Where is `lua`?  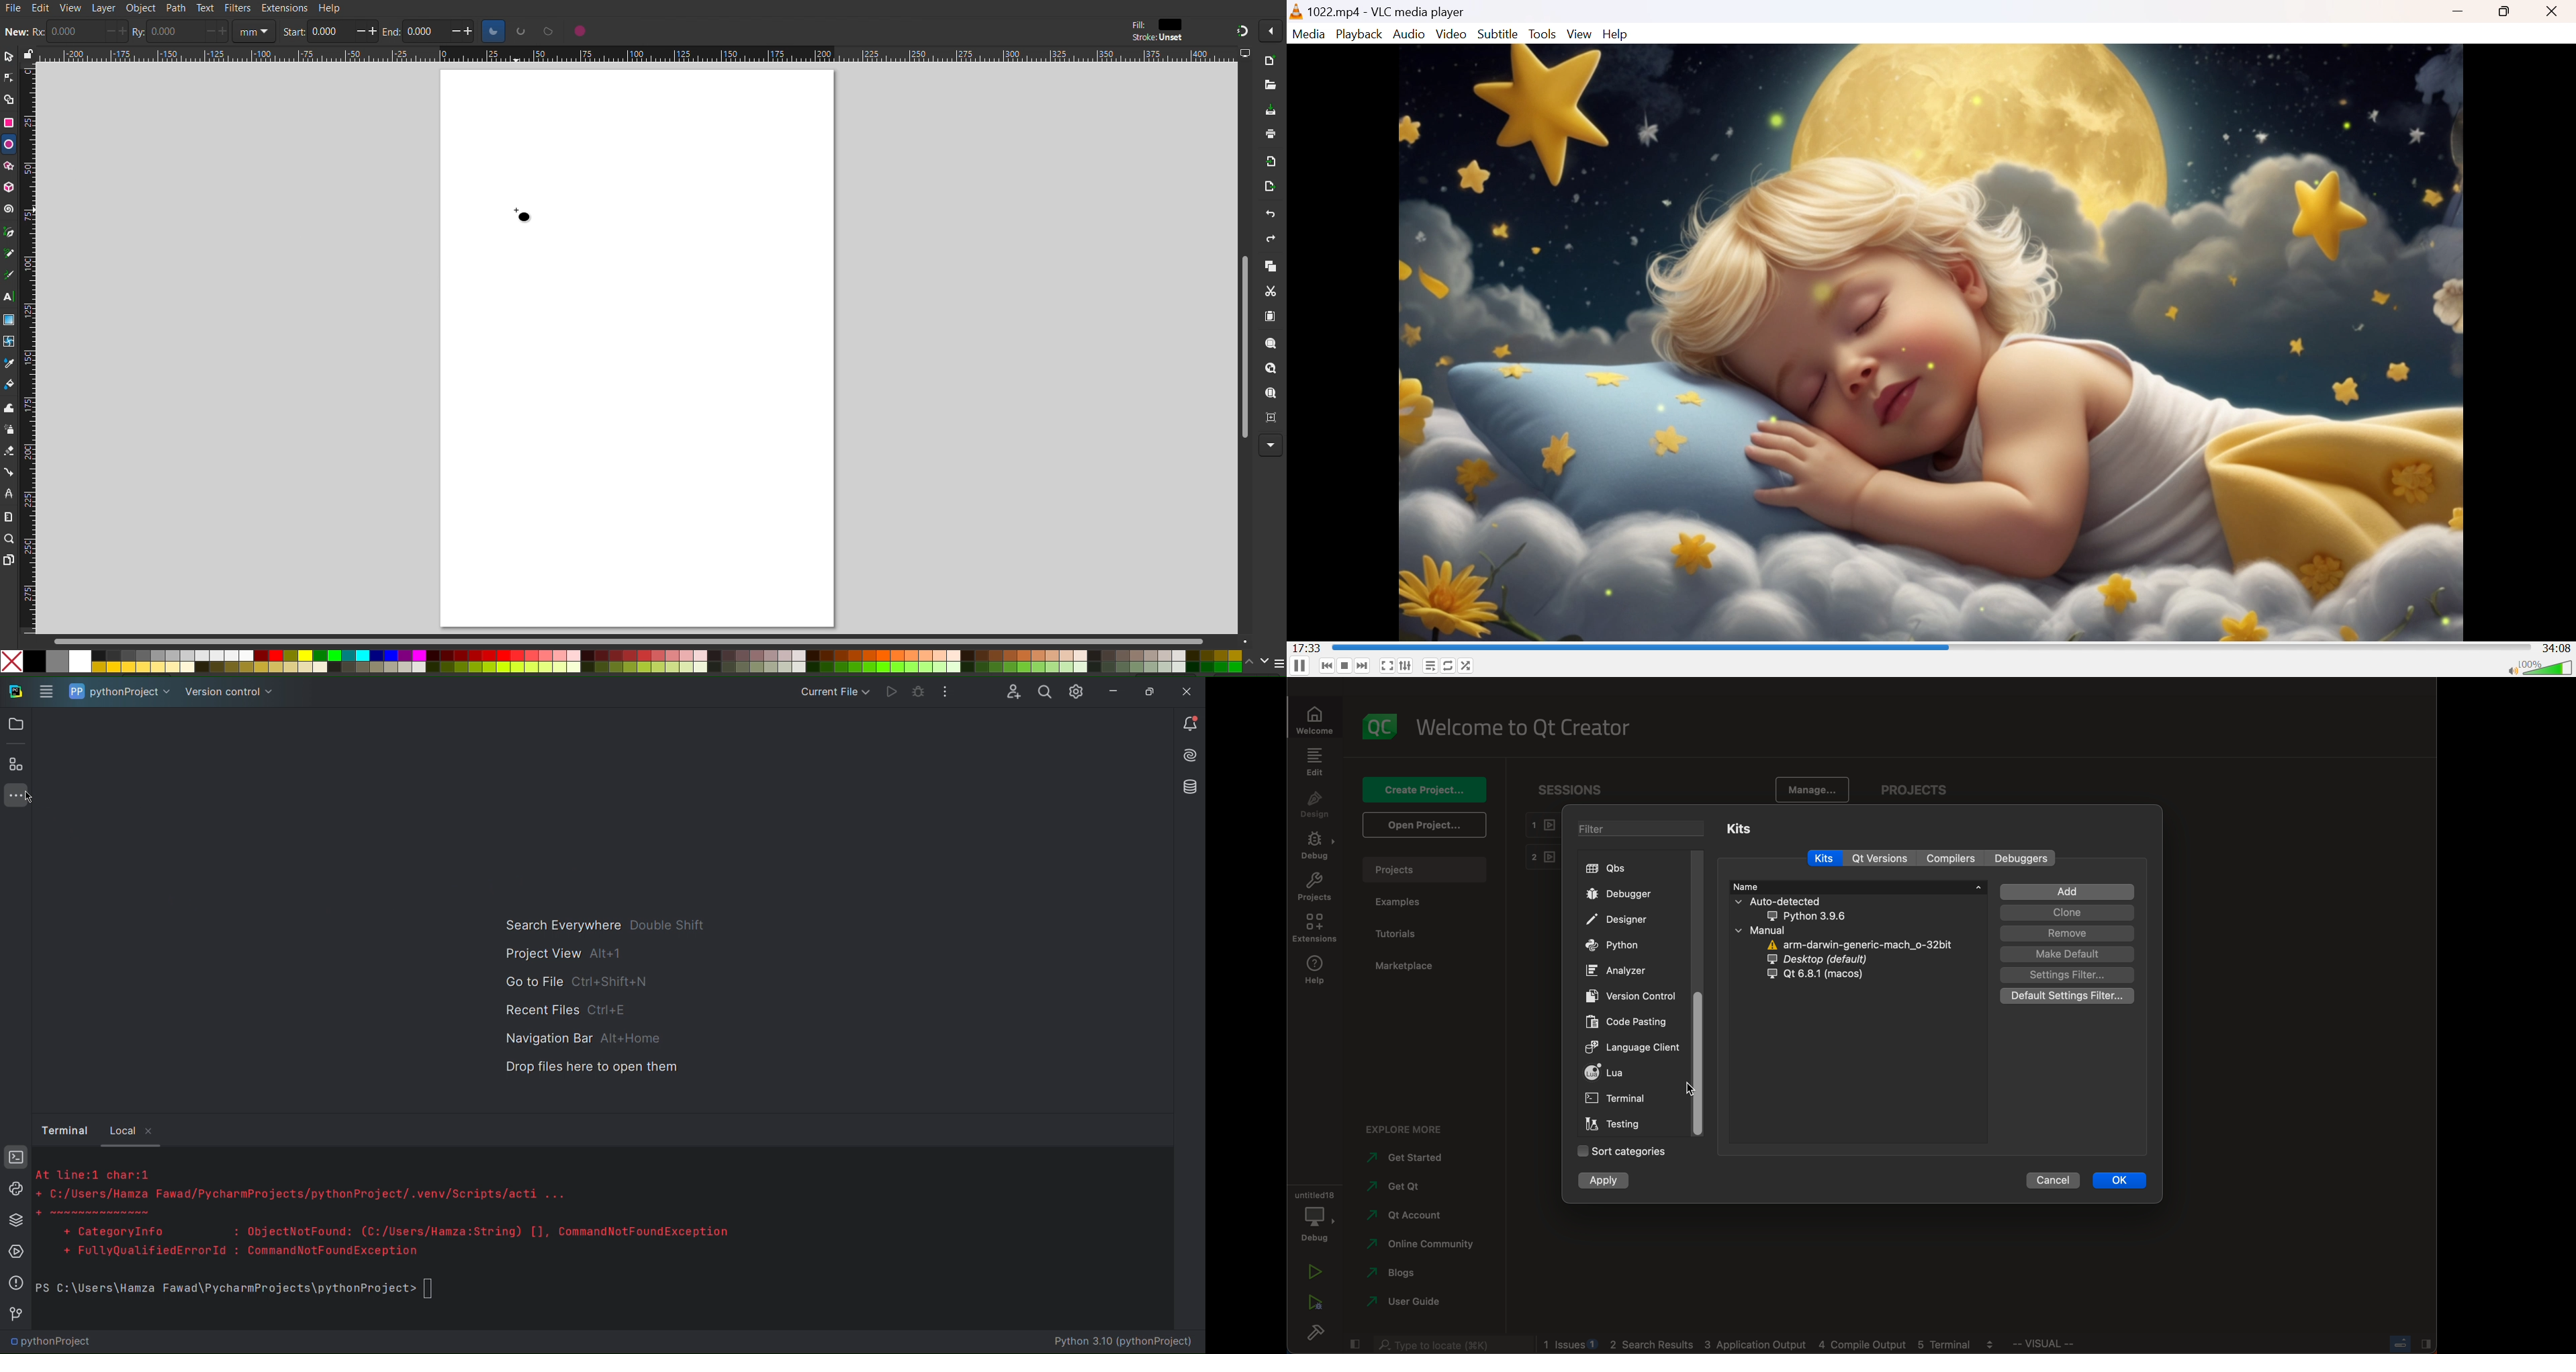 lua is located at coordinates (1632, 1072).